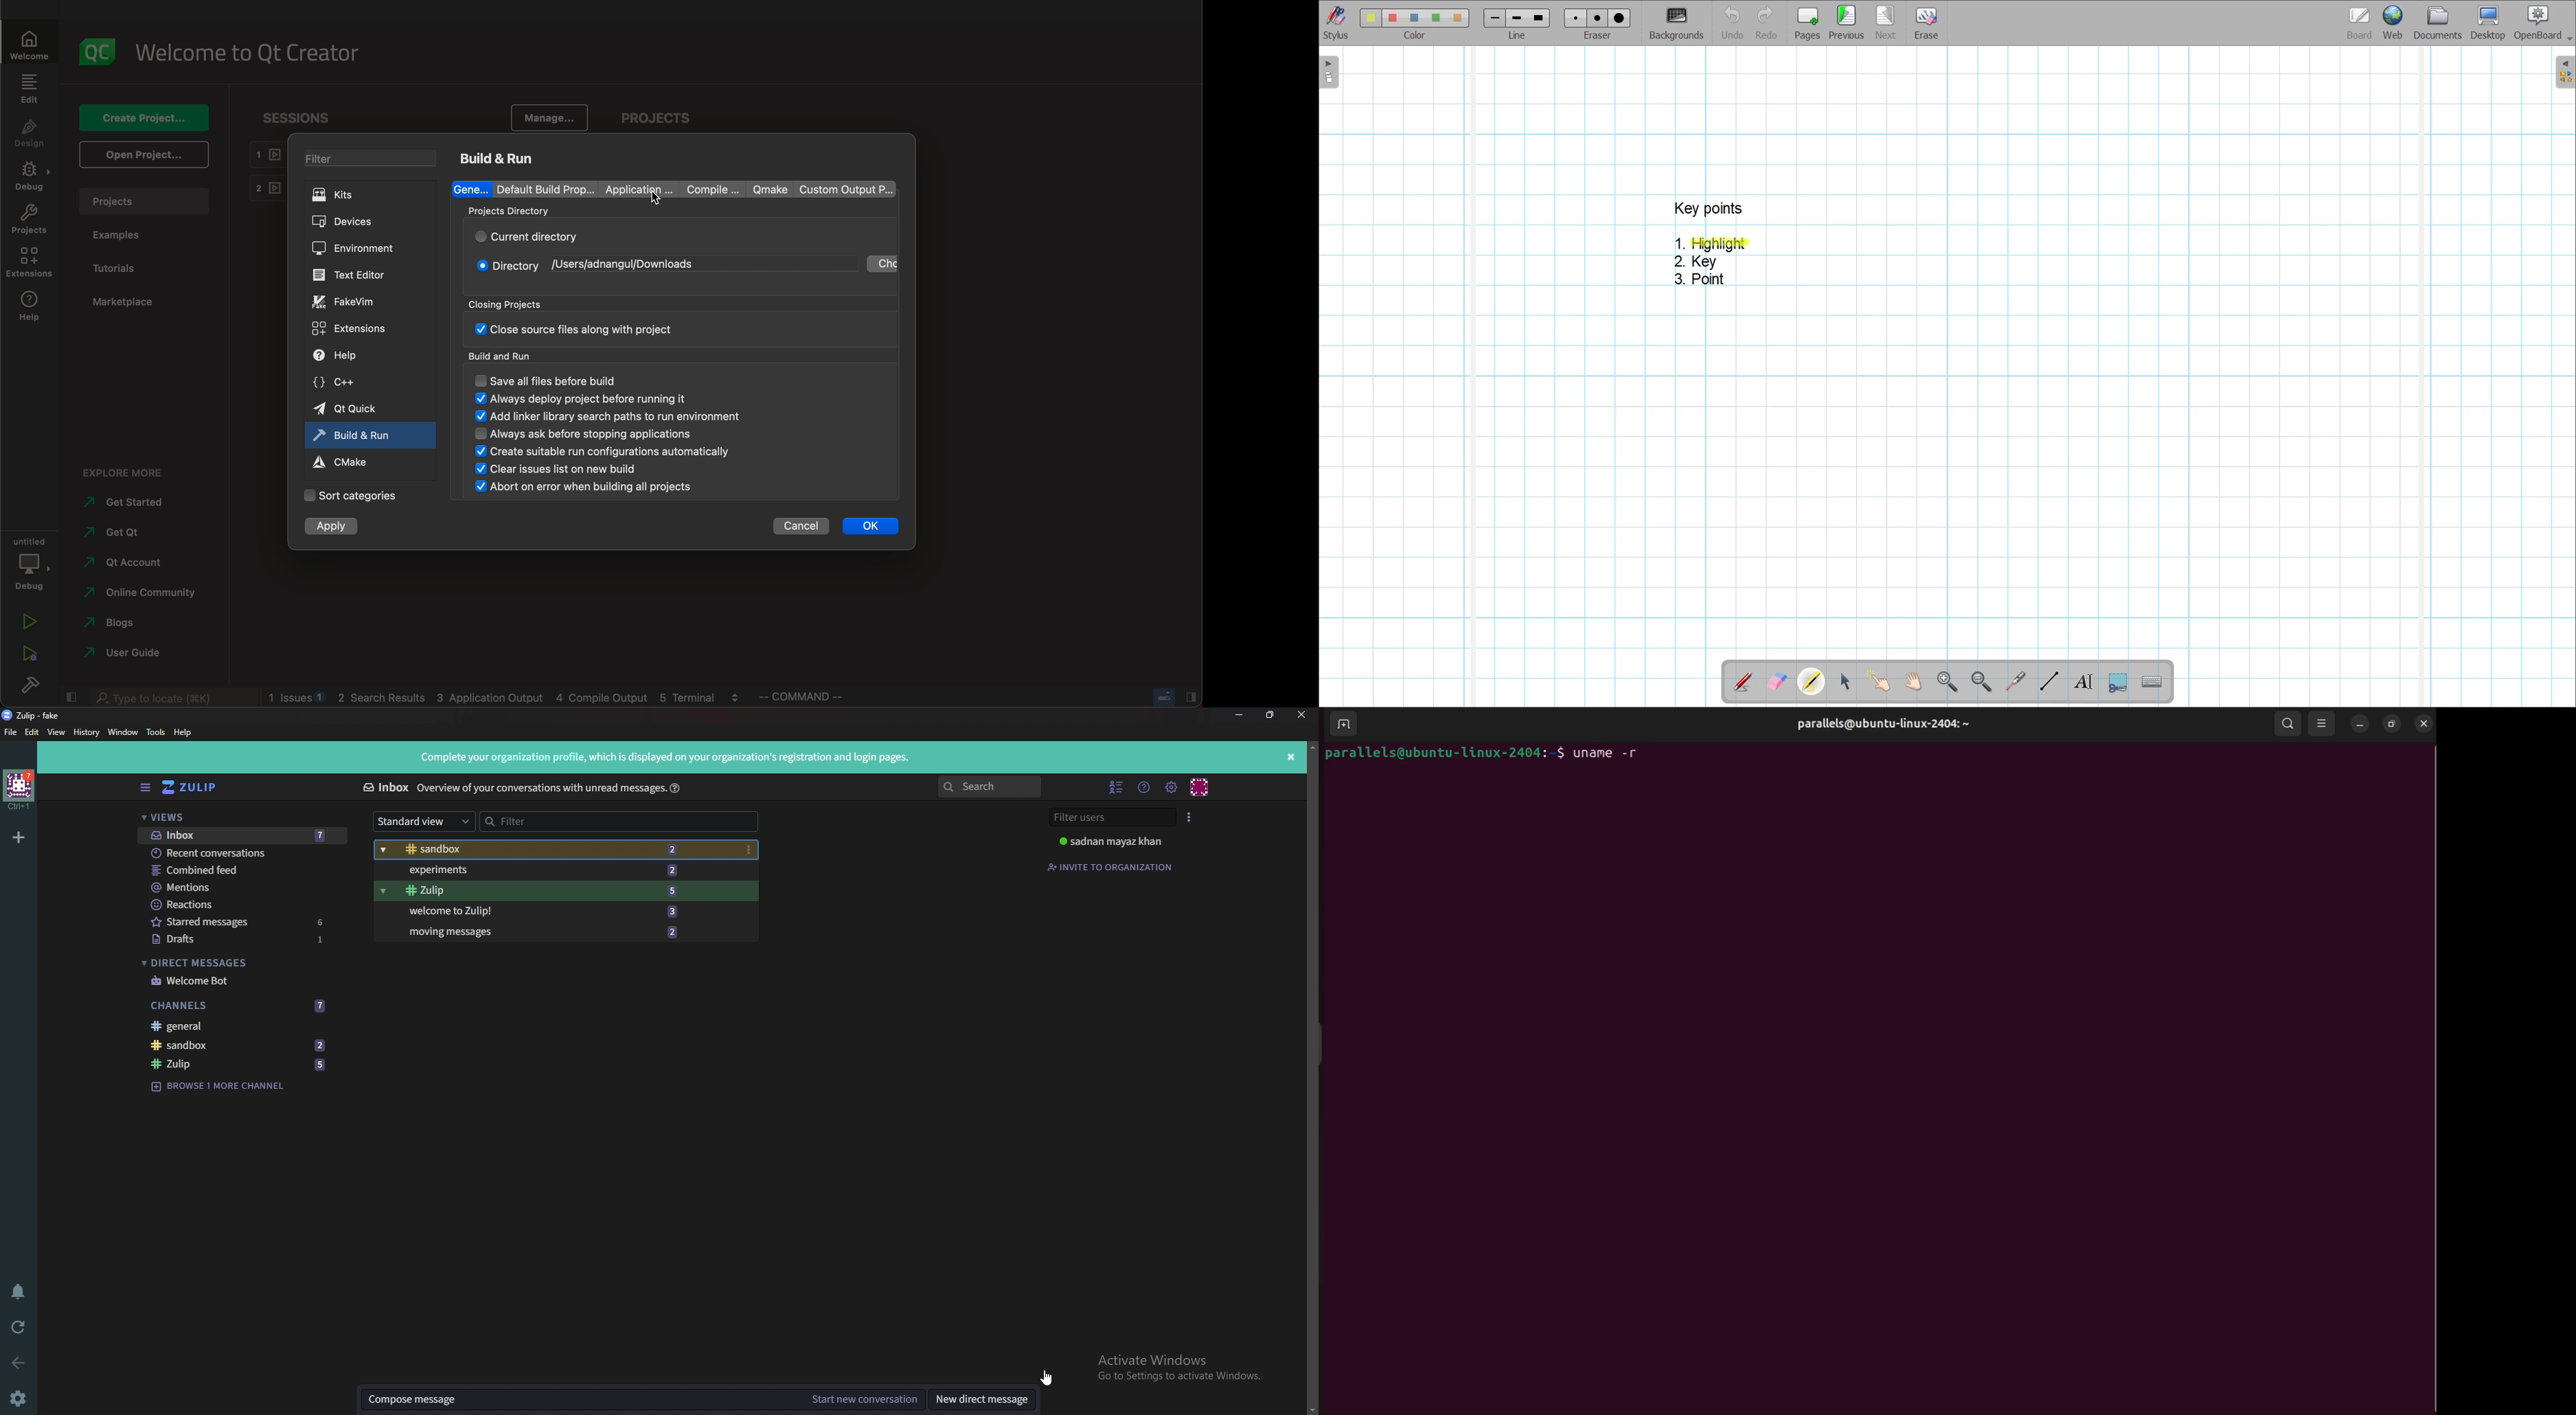 This screenshot has width=2576, height=1428. I want to click on Close info, so click(1292, 756).